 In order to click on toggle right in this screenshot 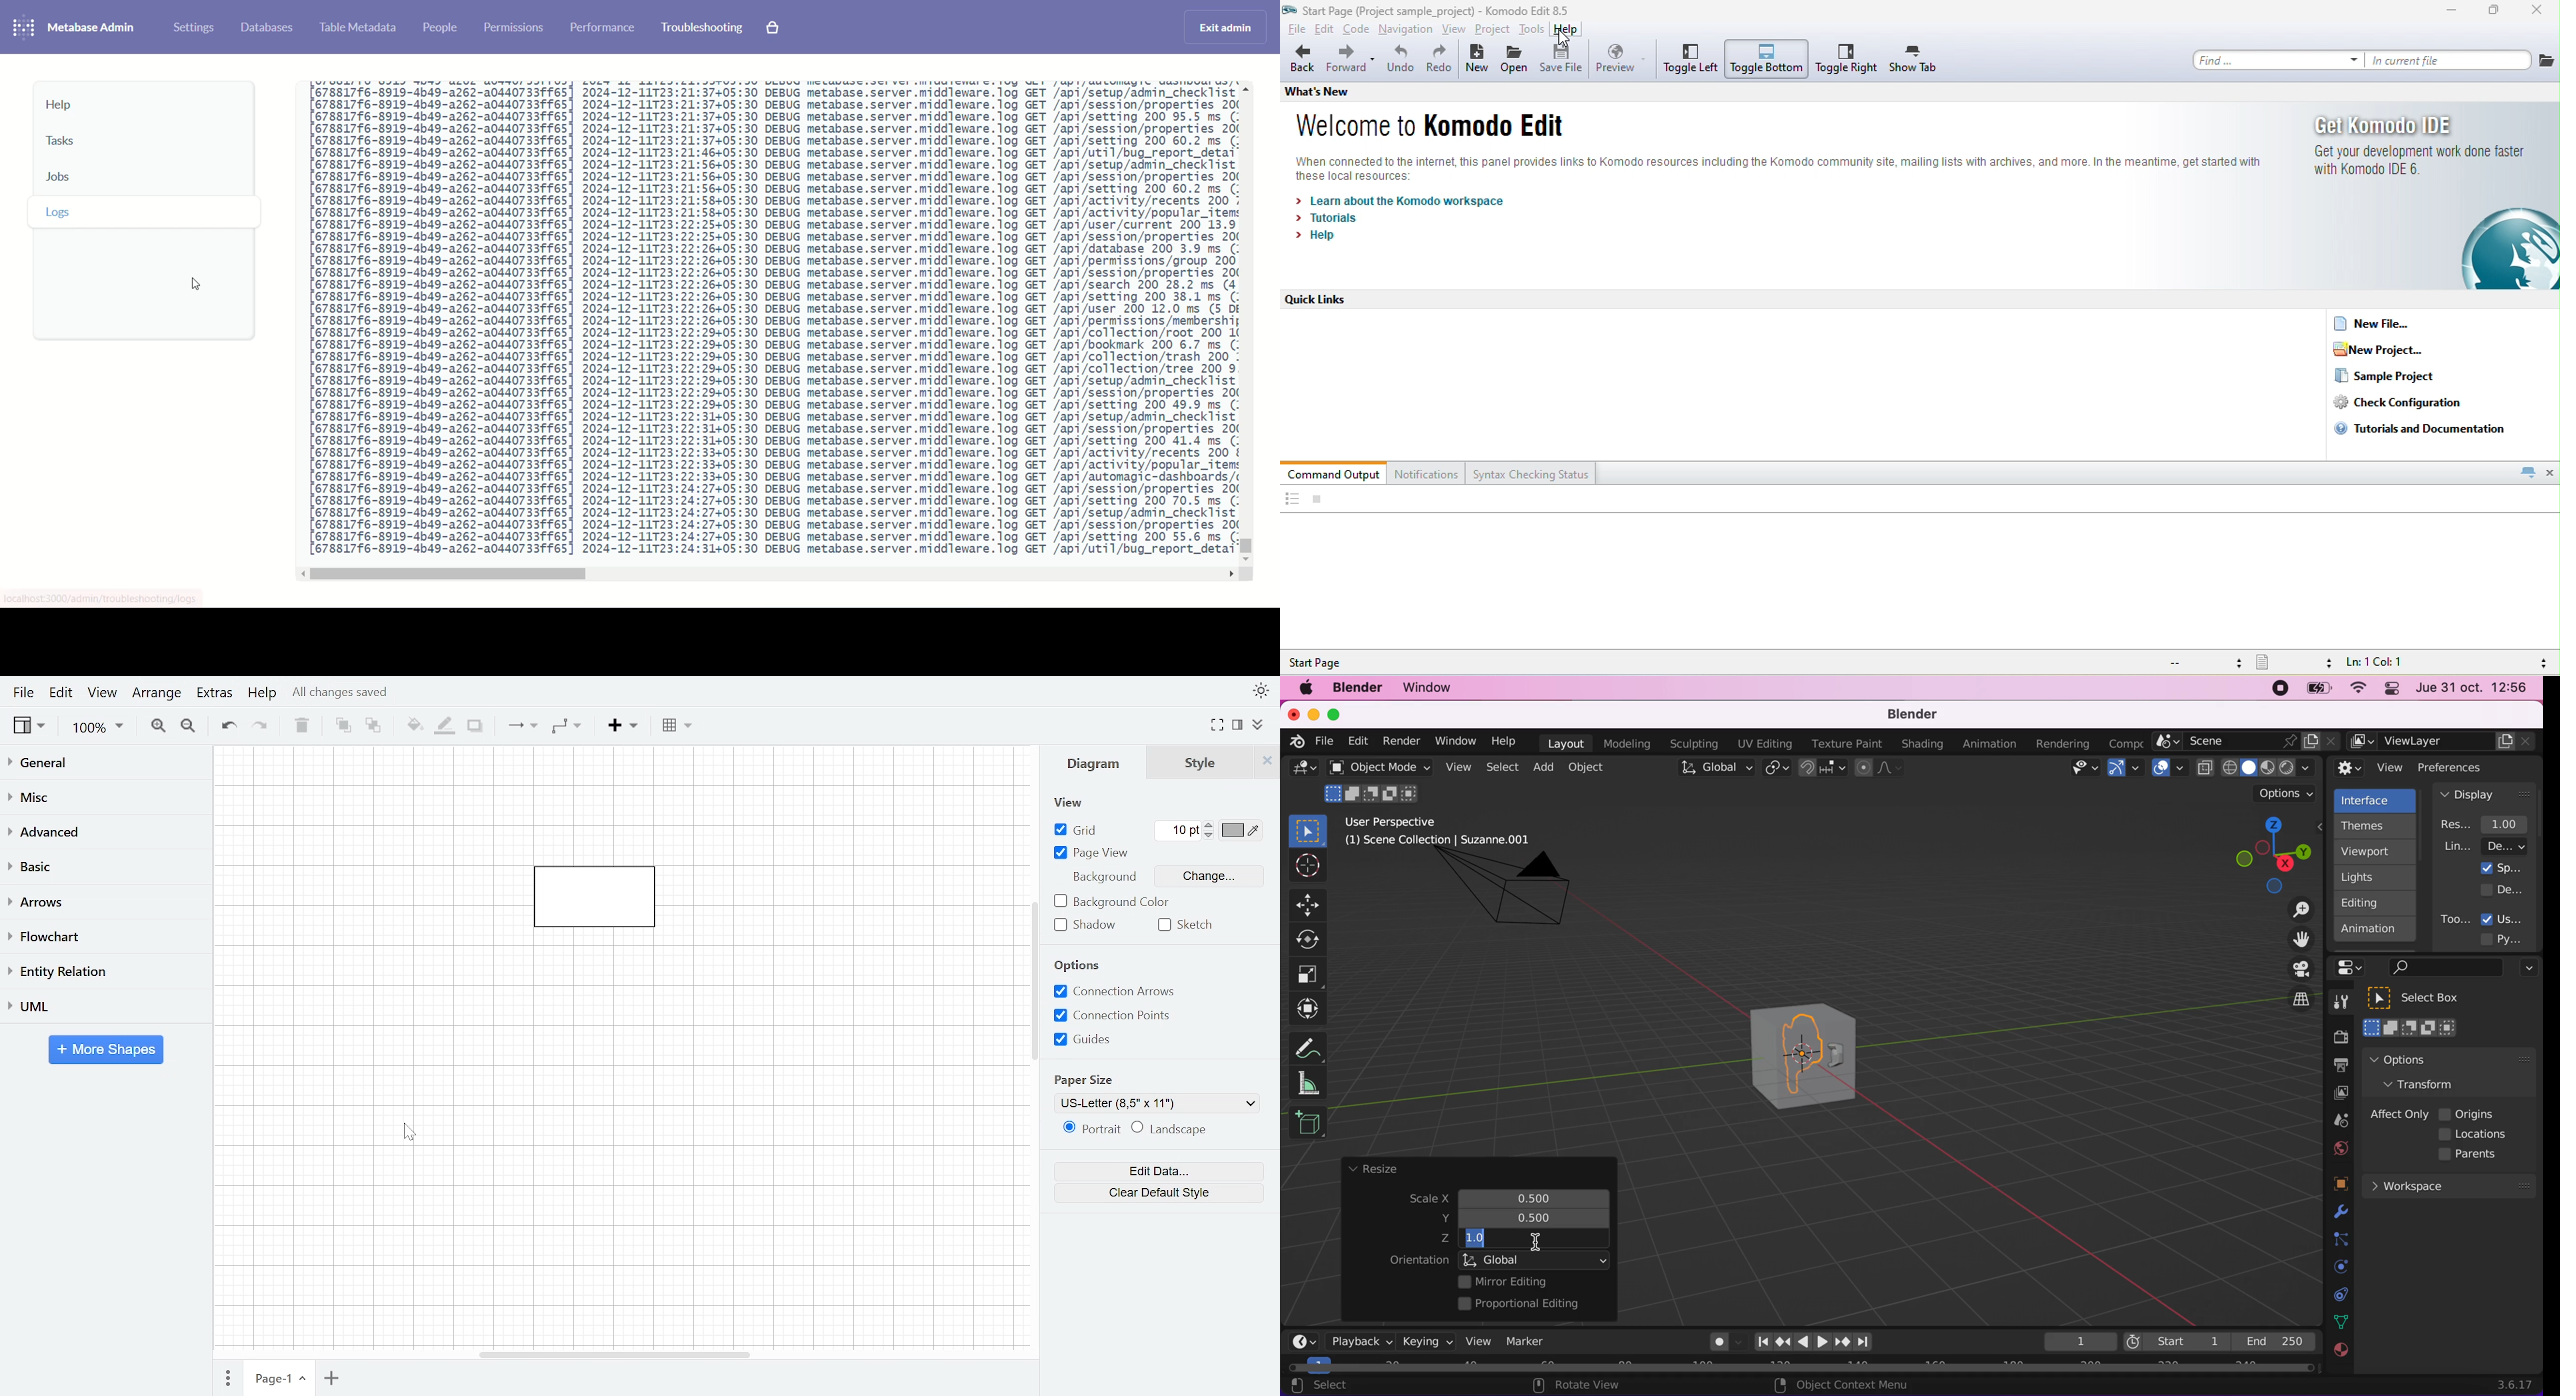, I will do `click(1847, 59)`.